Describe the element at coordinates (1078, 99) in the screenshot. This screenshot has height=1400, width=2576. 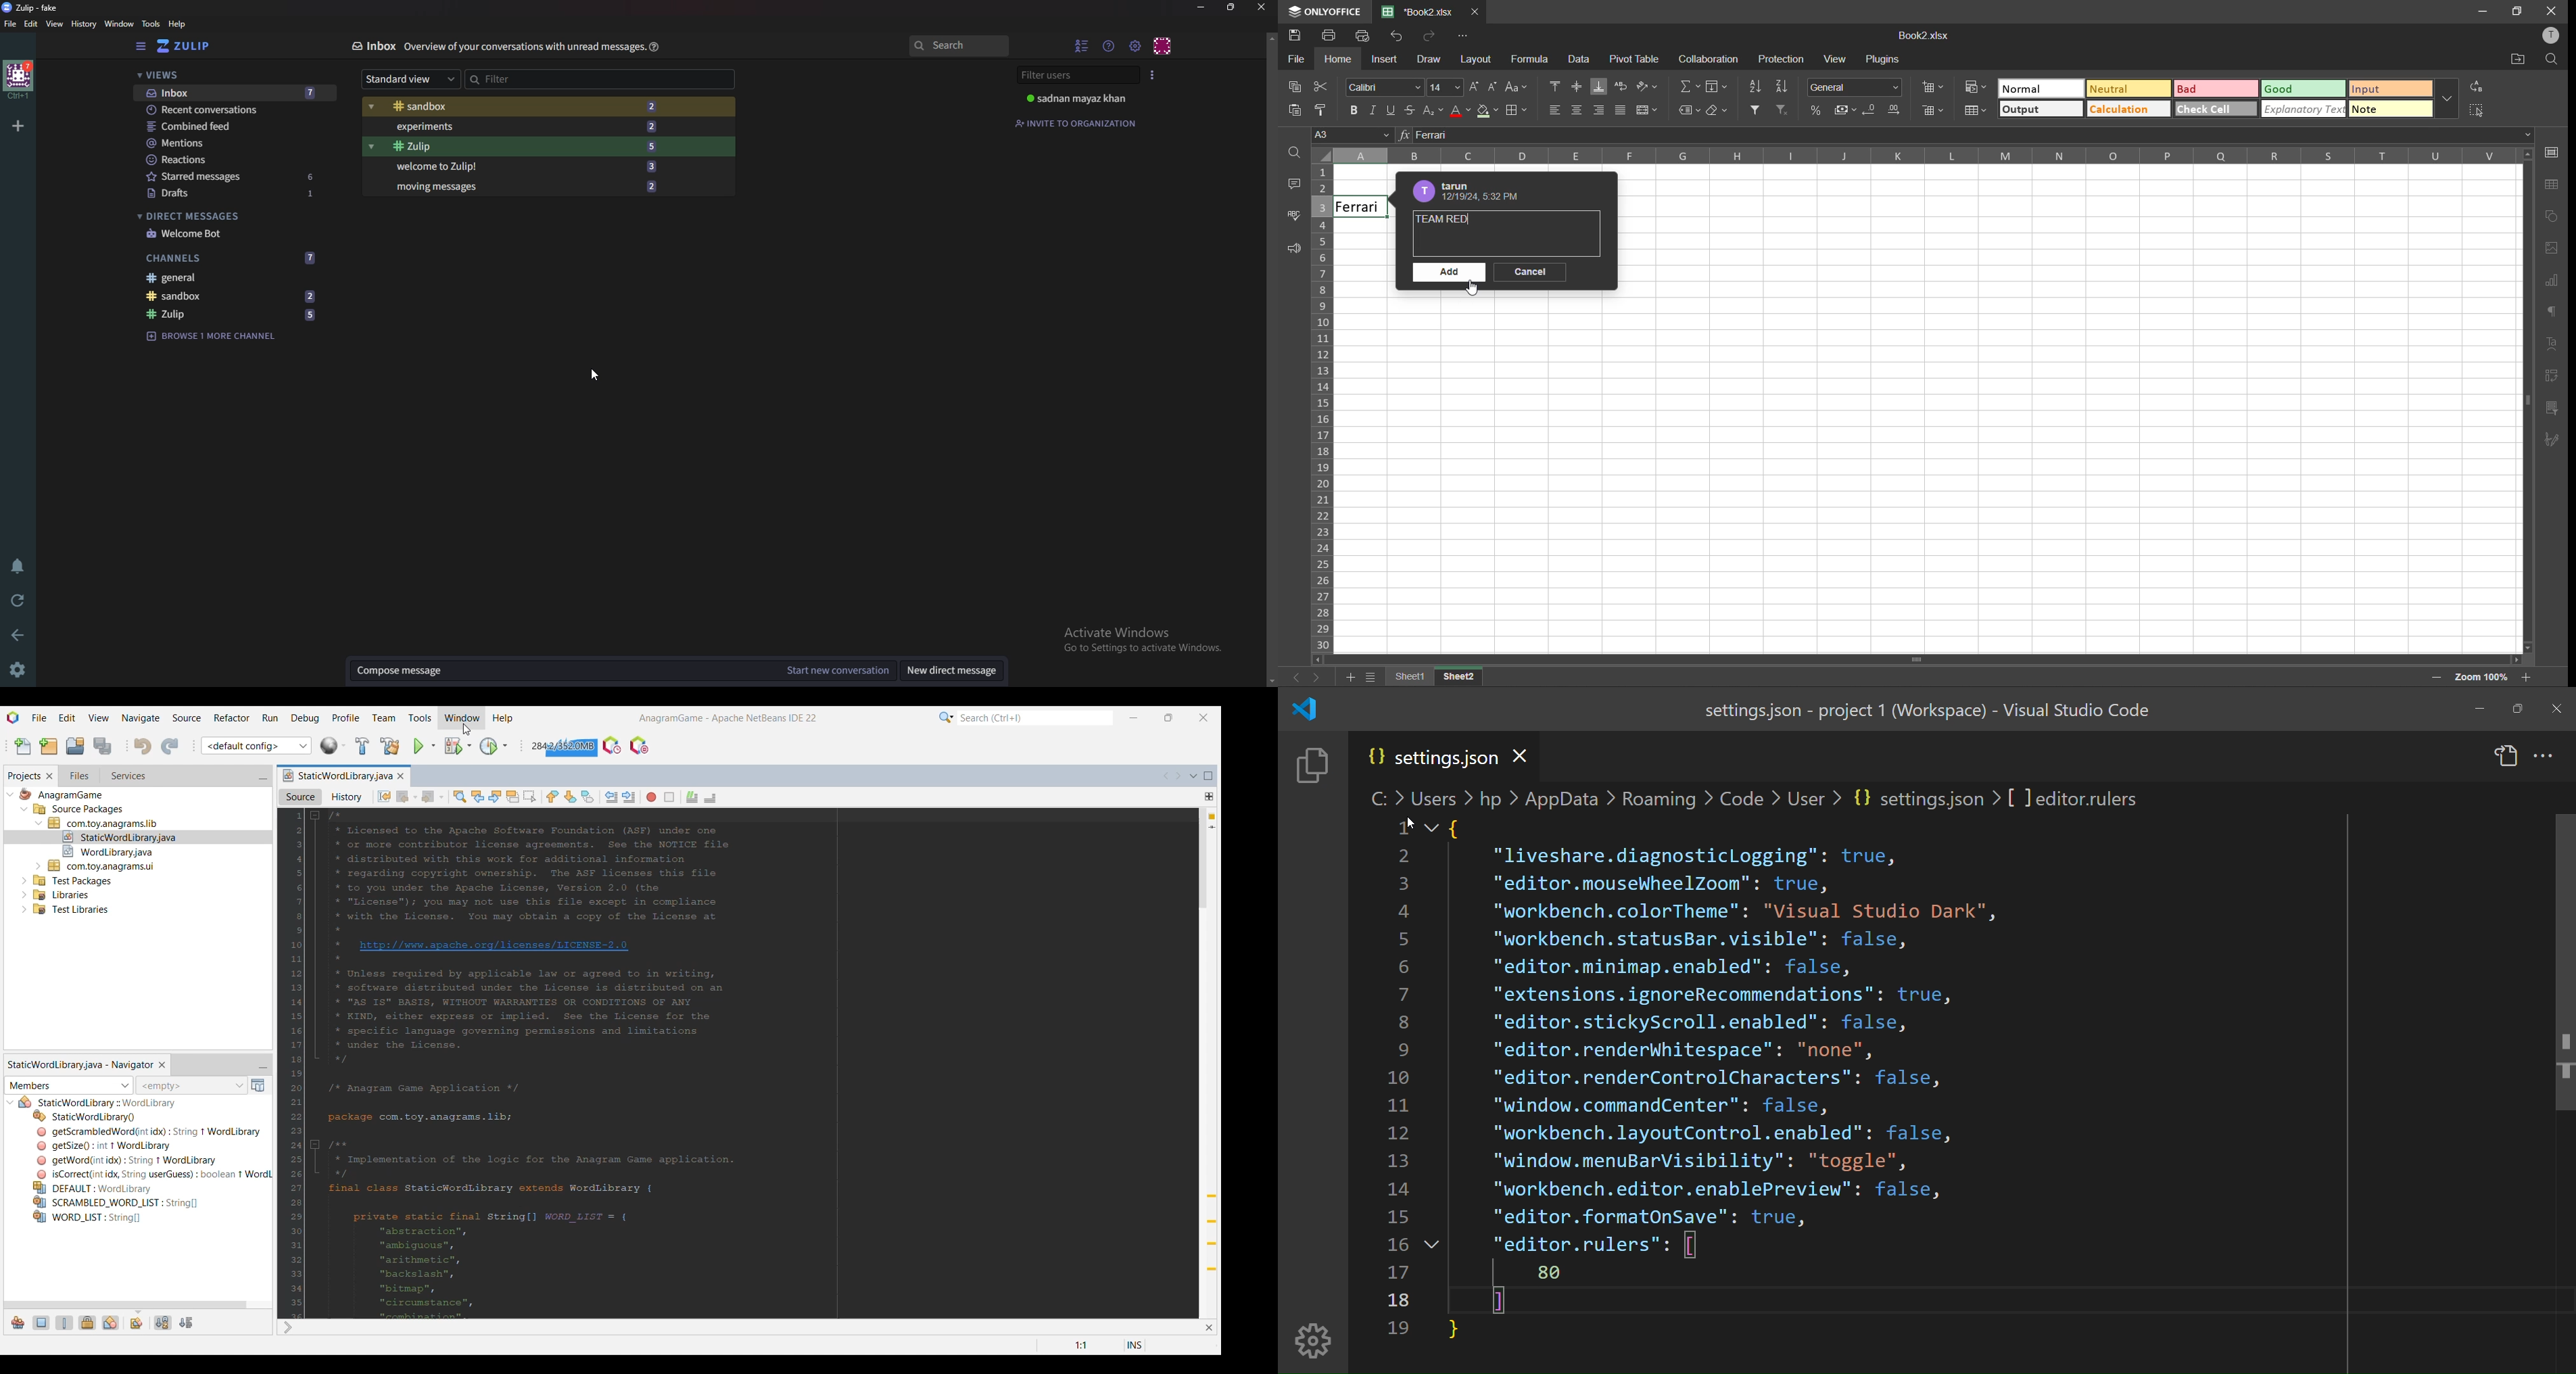
I see `sadnan mayaz khan` at that location.